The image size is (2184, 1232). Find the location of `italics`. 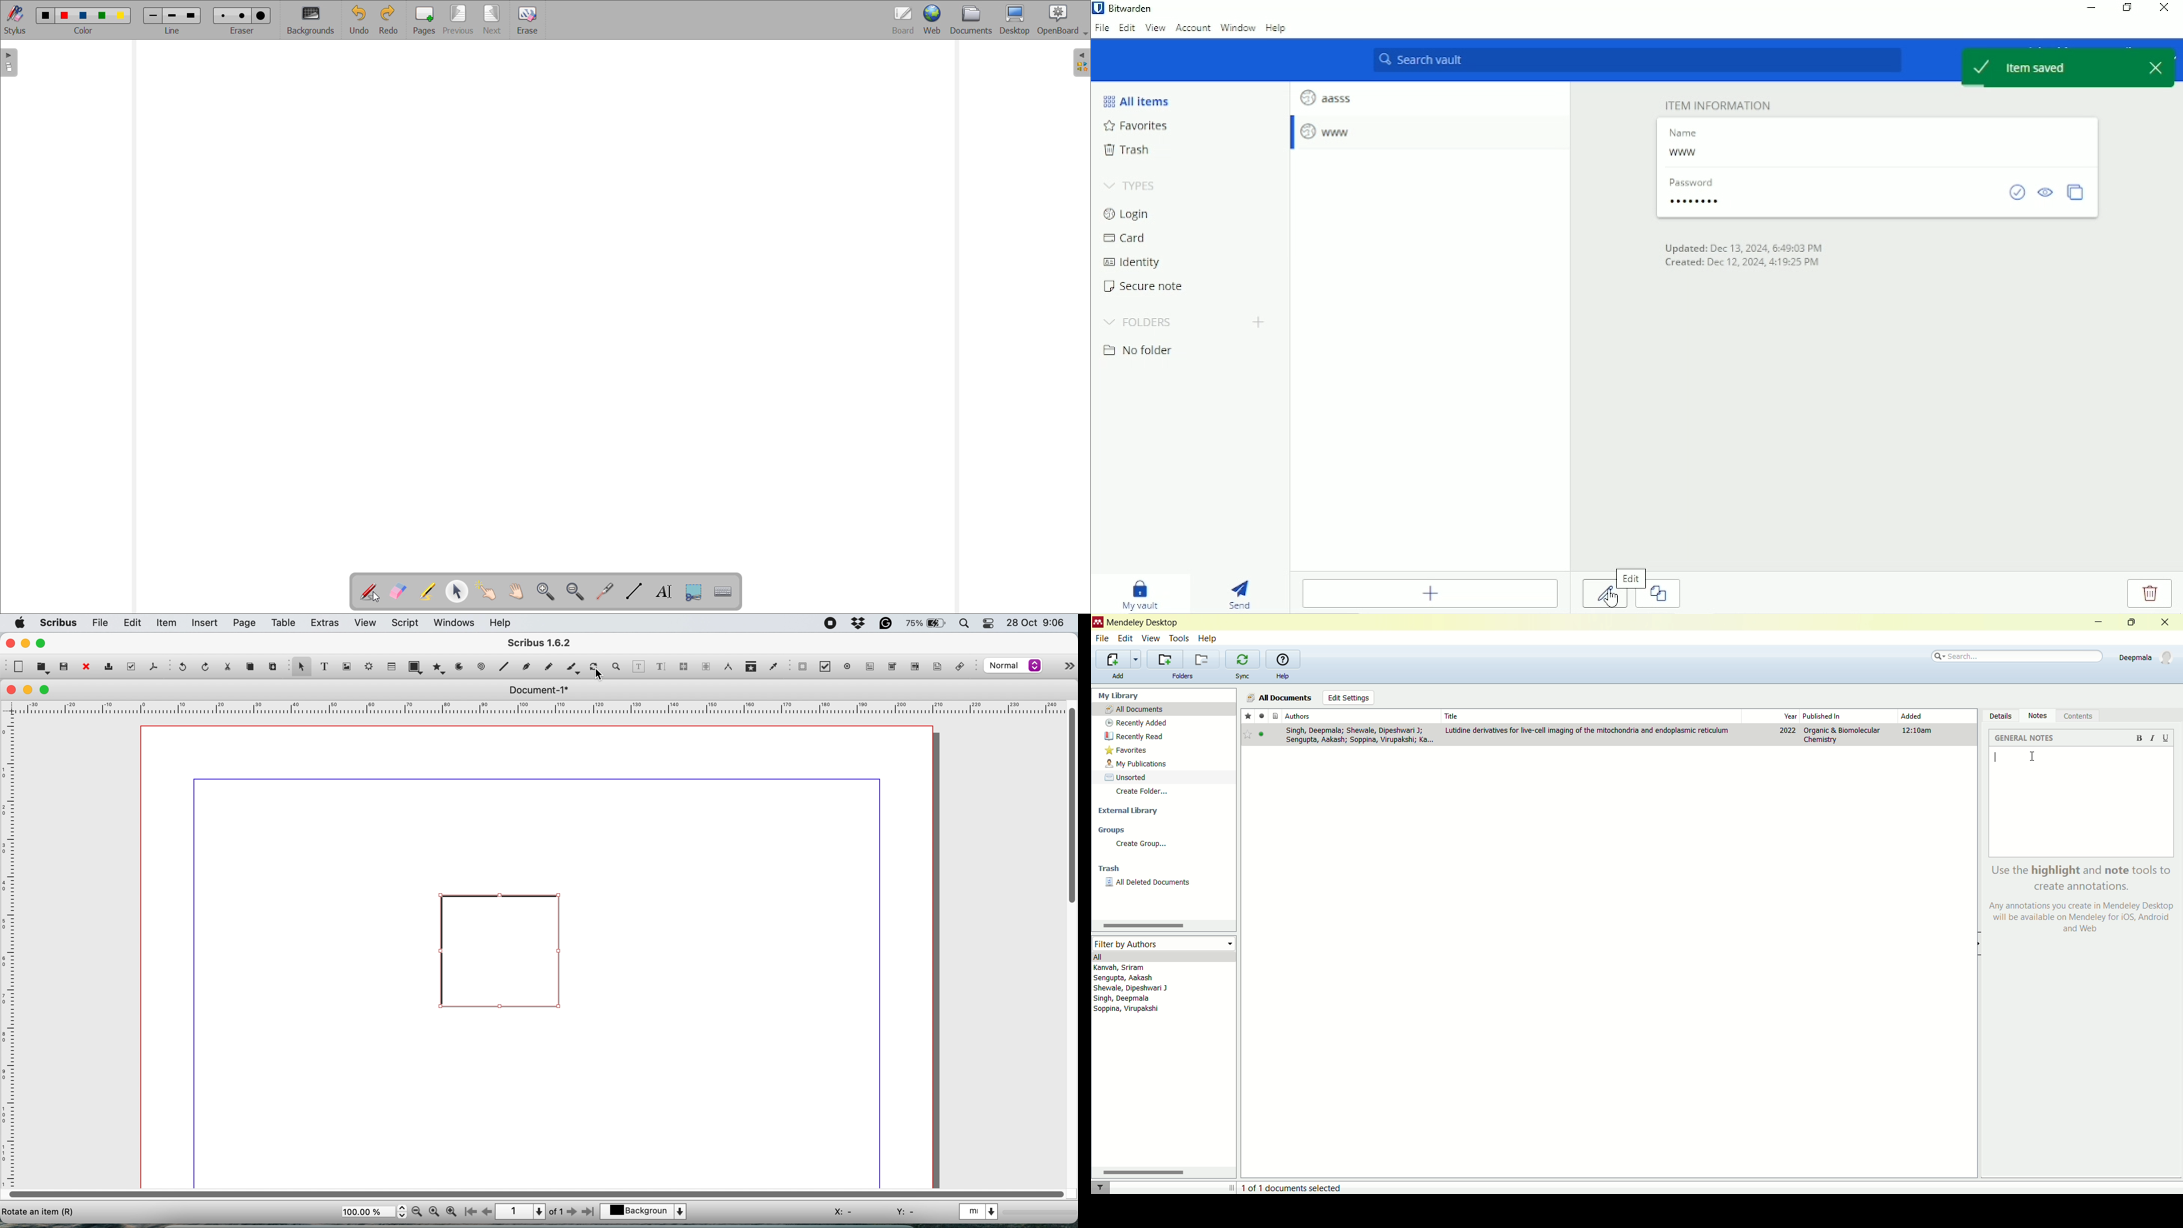

italics is located at coordinates (2155, 739).